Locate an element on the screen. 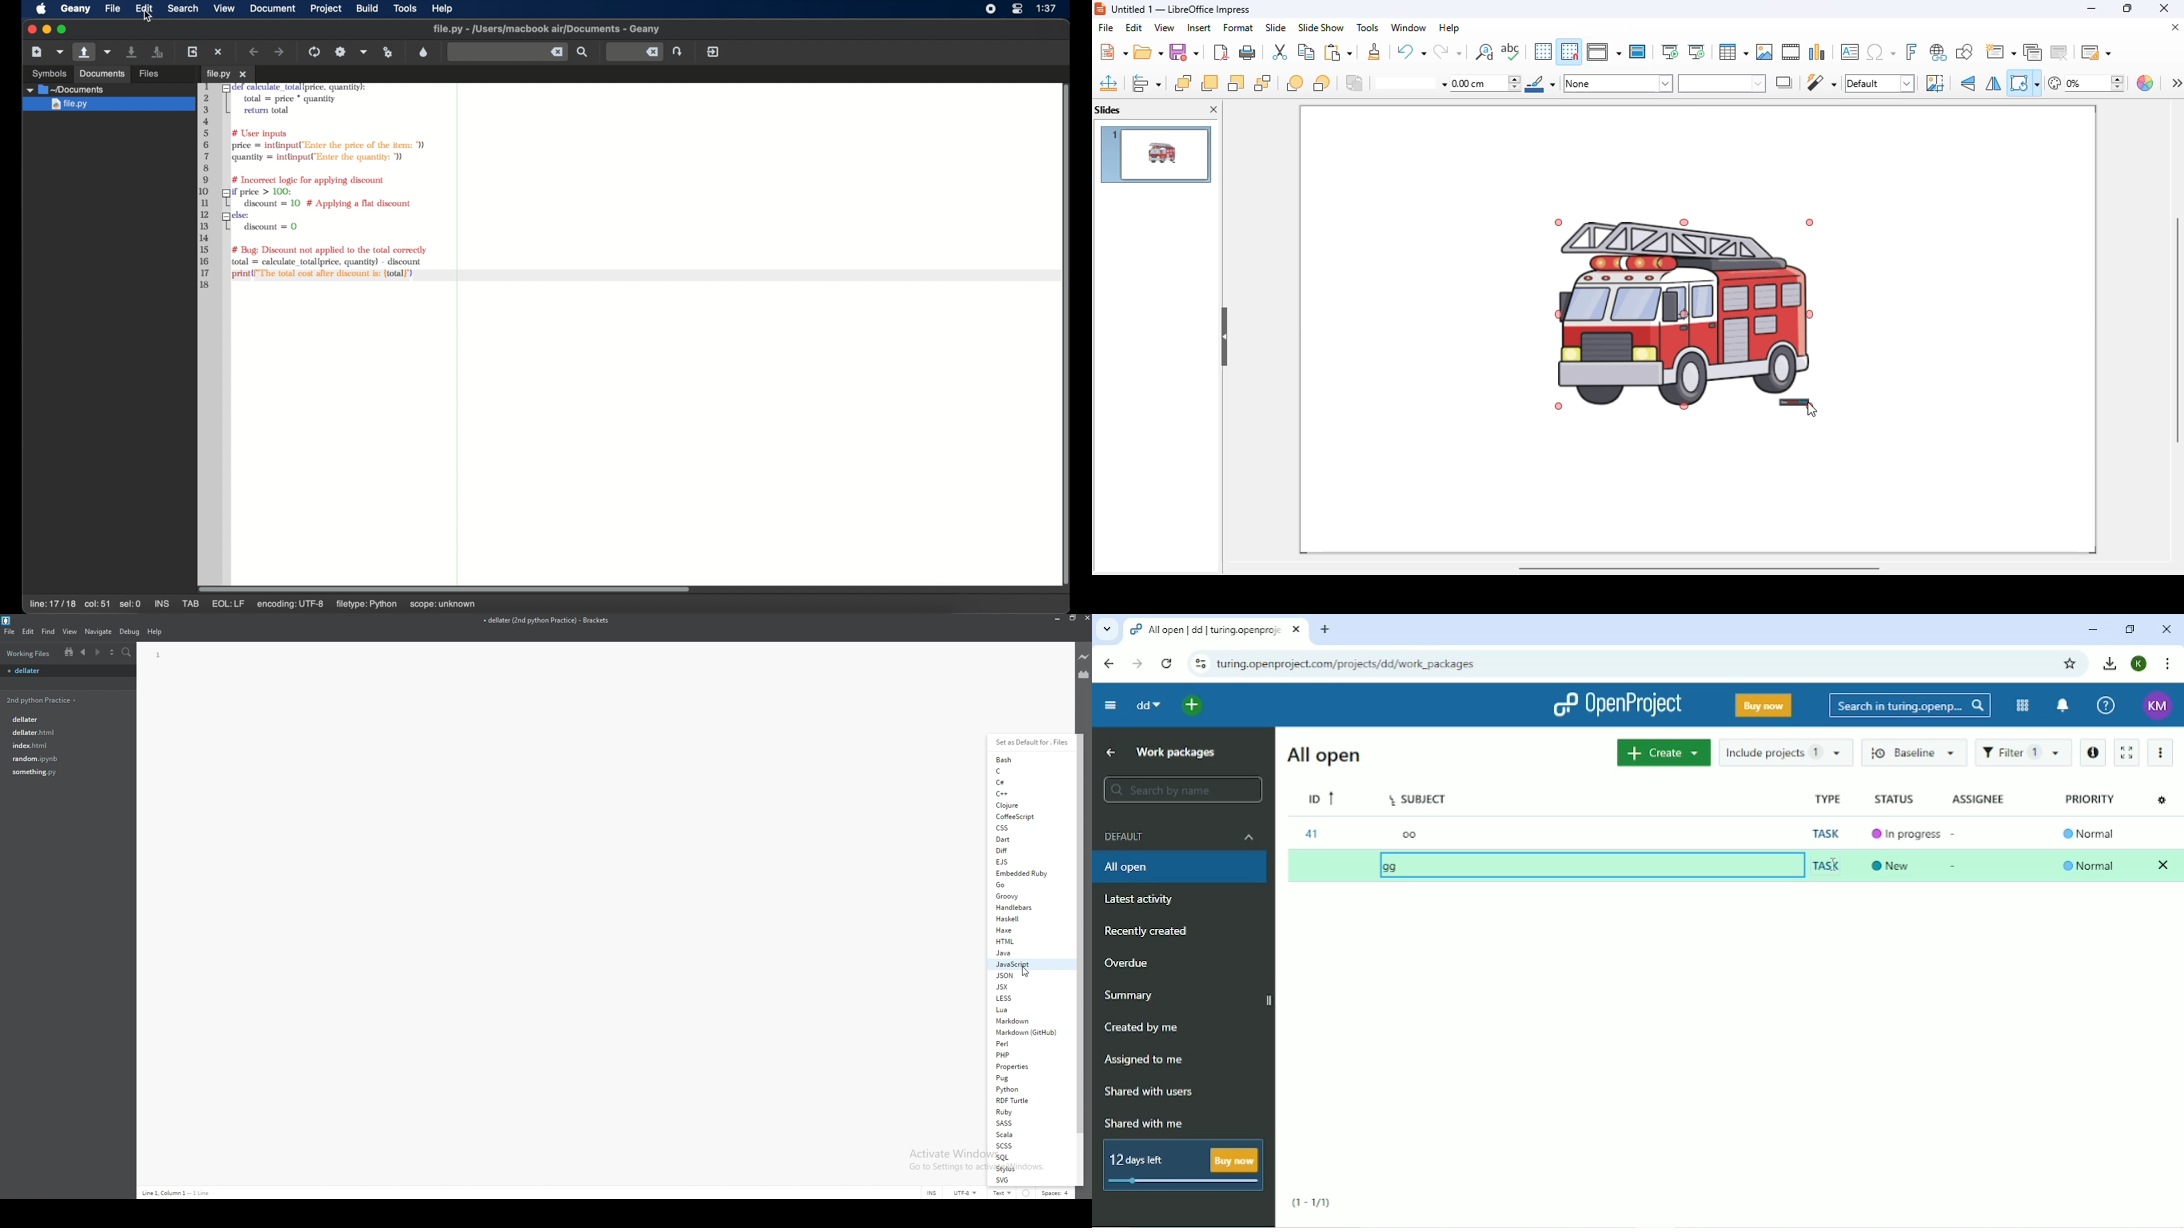 The width and height of the screenshot is (2184, 1232). file is located at coordinates (65, 732).